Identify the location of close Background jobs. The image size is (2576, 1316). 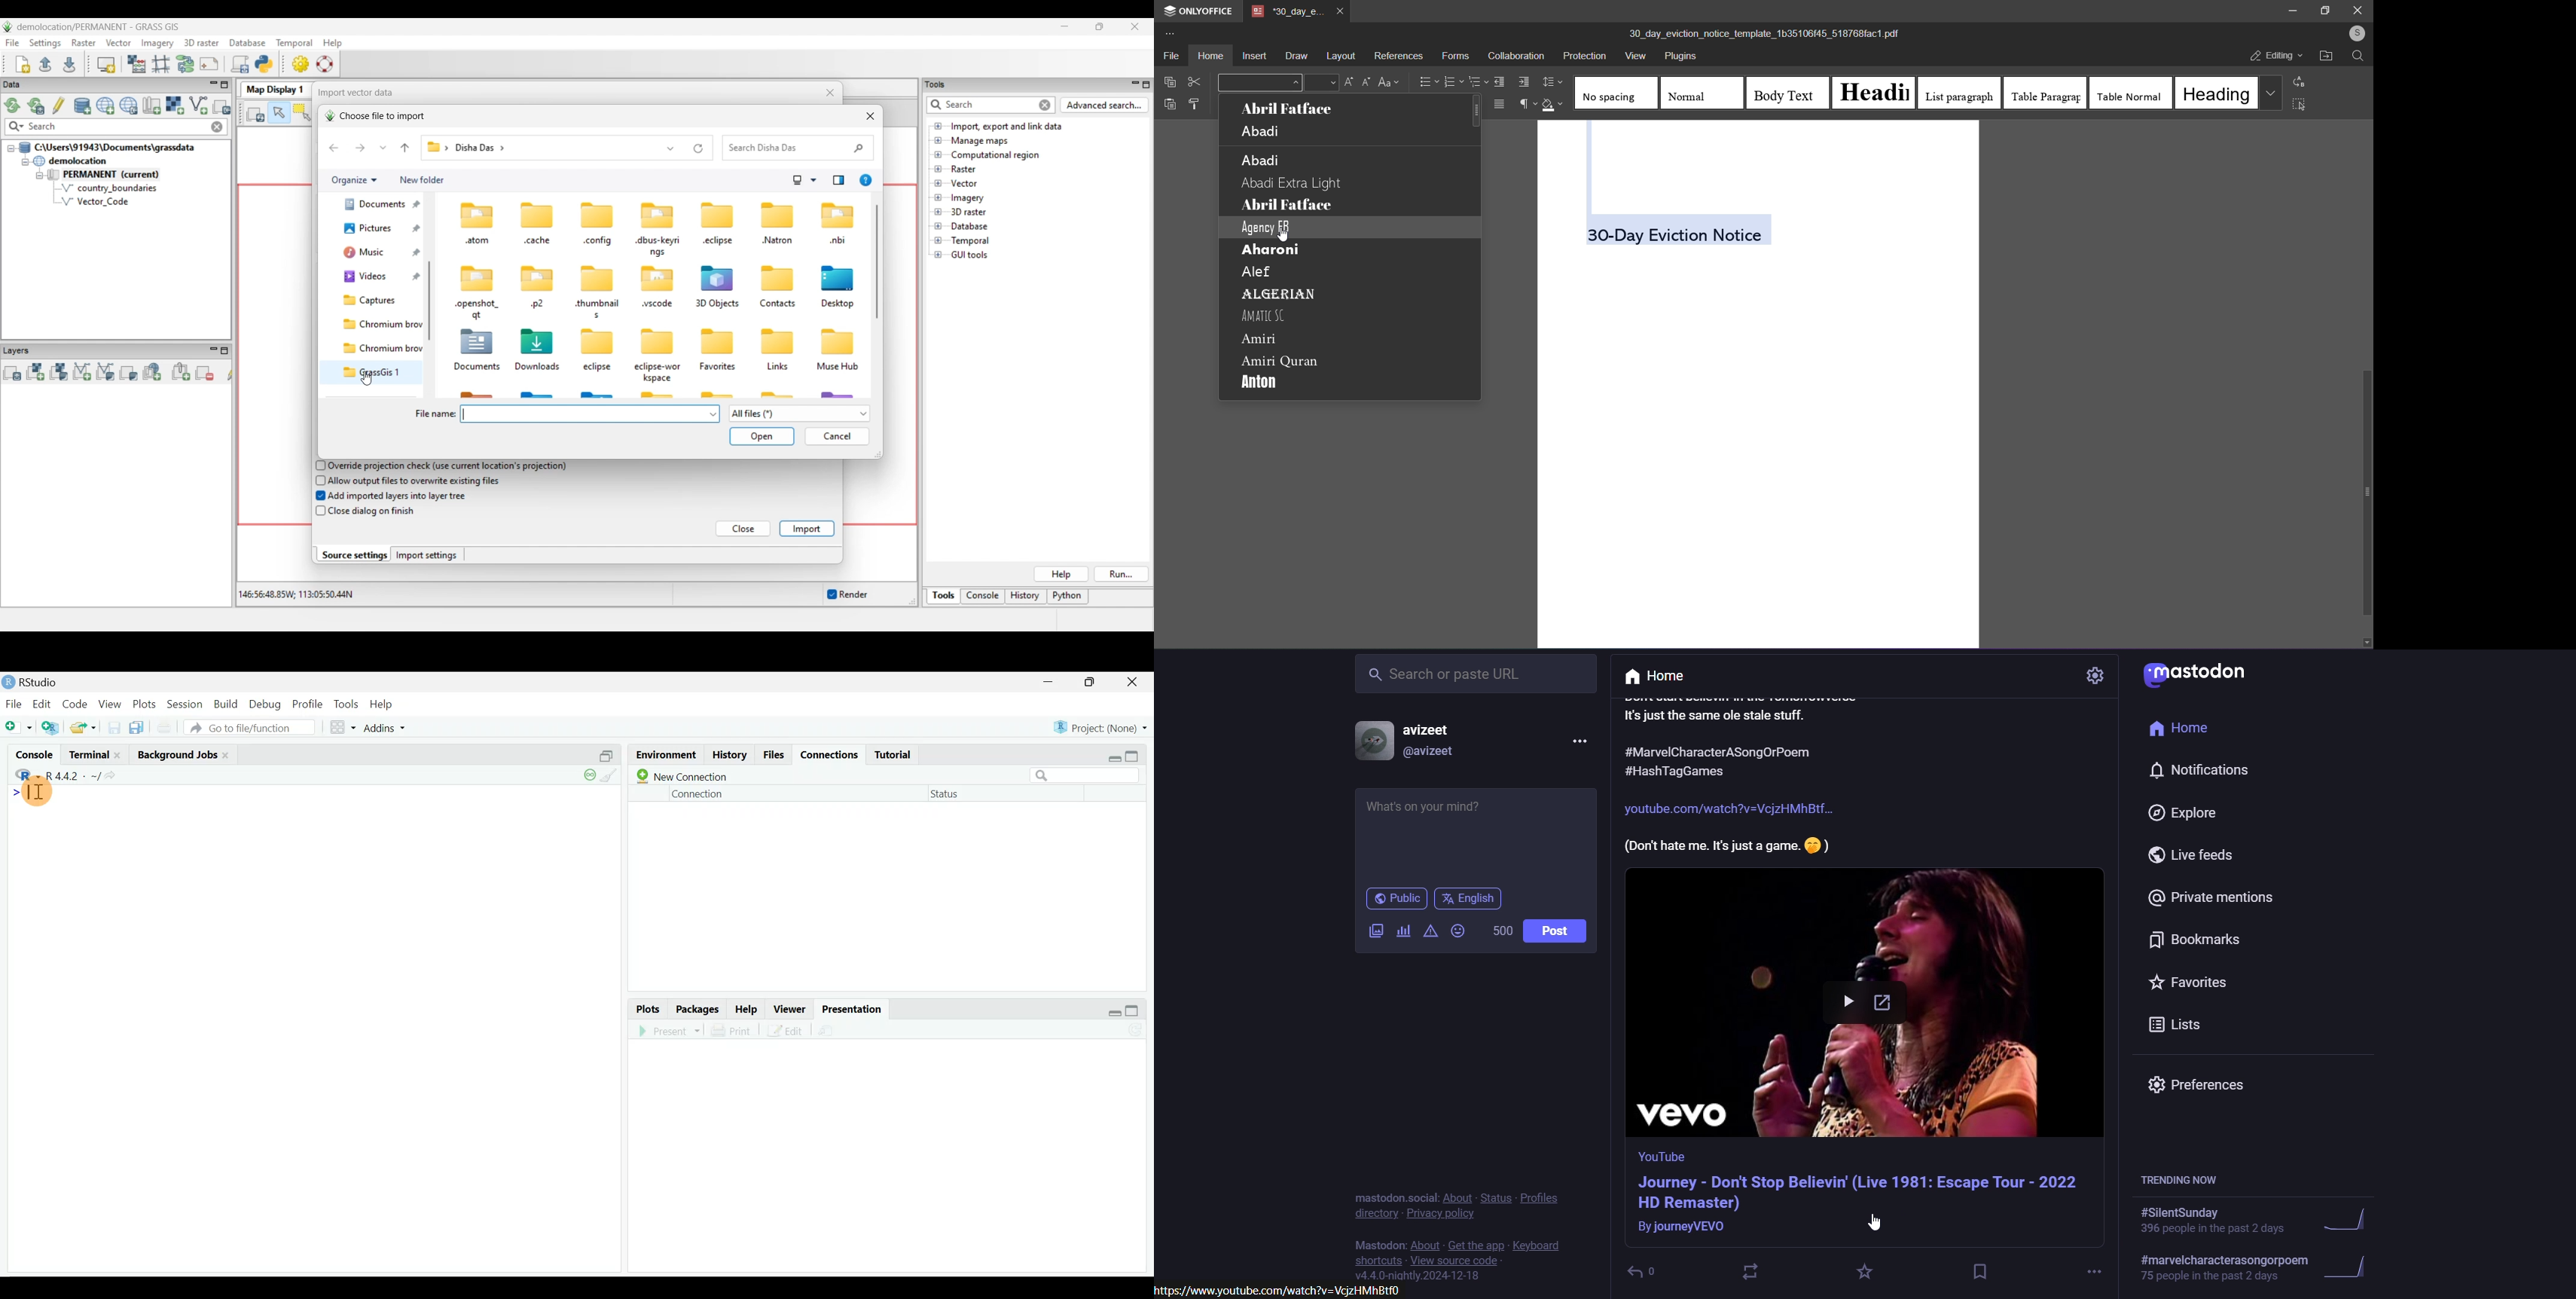
(228, 753).